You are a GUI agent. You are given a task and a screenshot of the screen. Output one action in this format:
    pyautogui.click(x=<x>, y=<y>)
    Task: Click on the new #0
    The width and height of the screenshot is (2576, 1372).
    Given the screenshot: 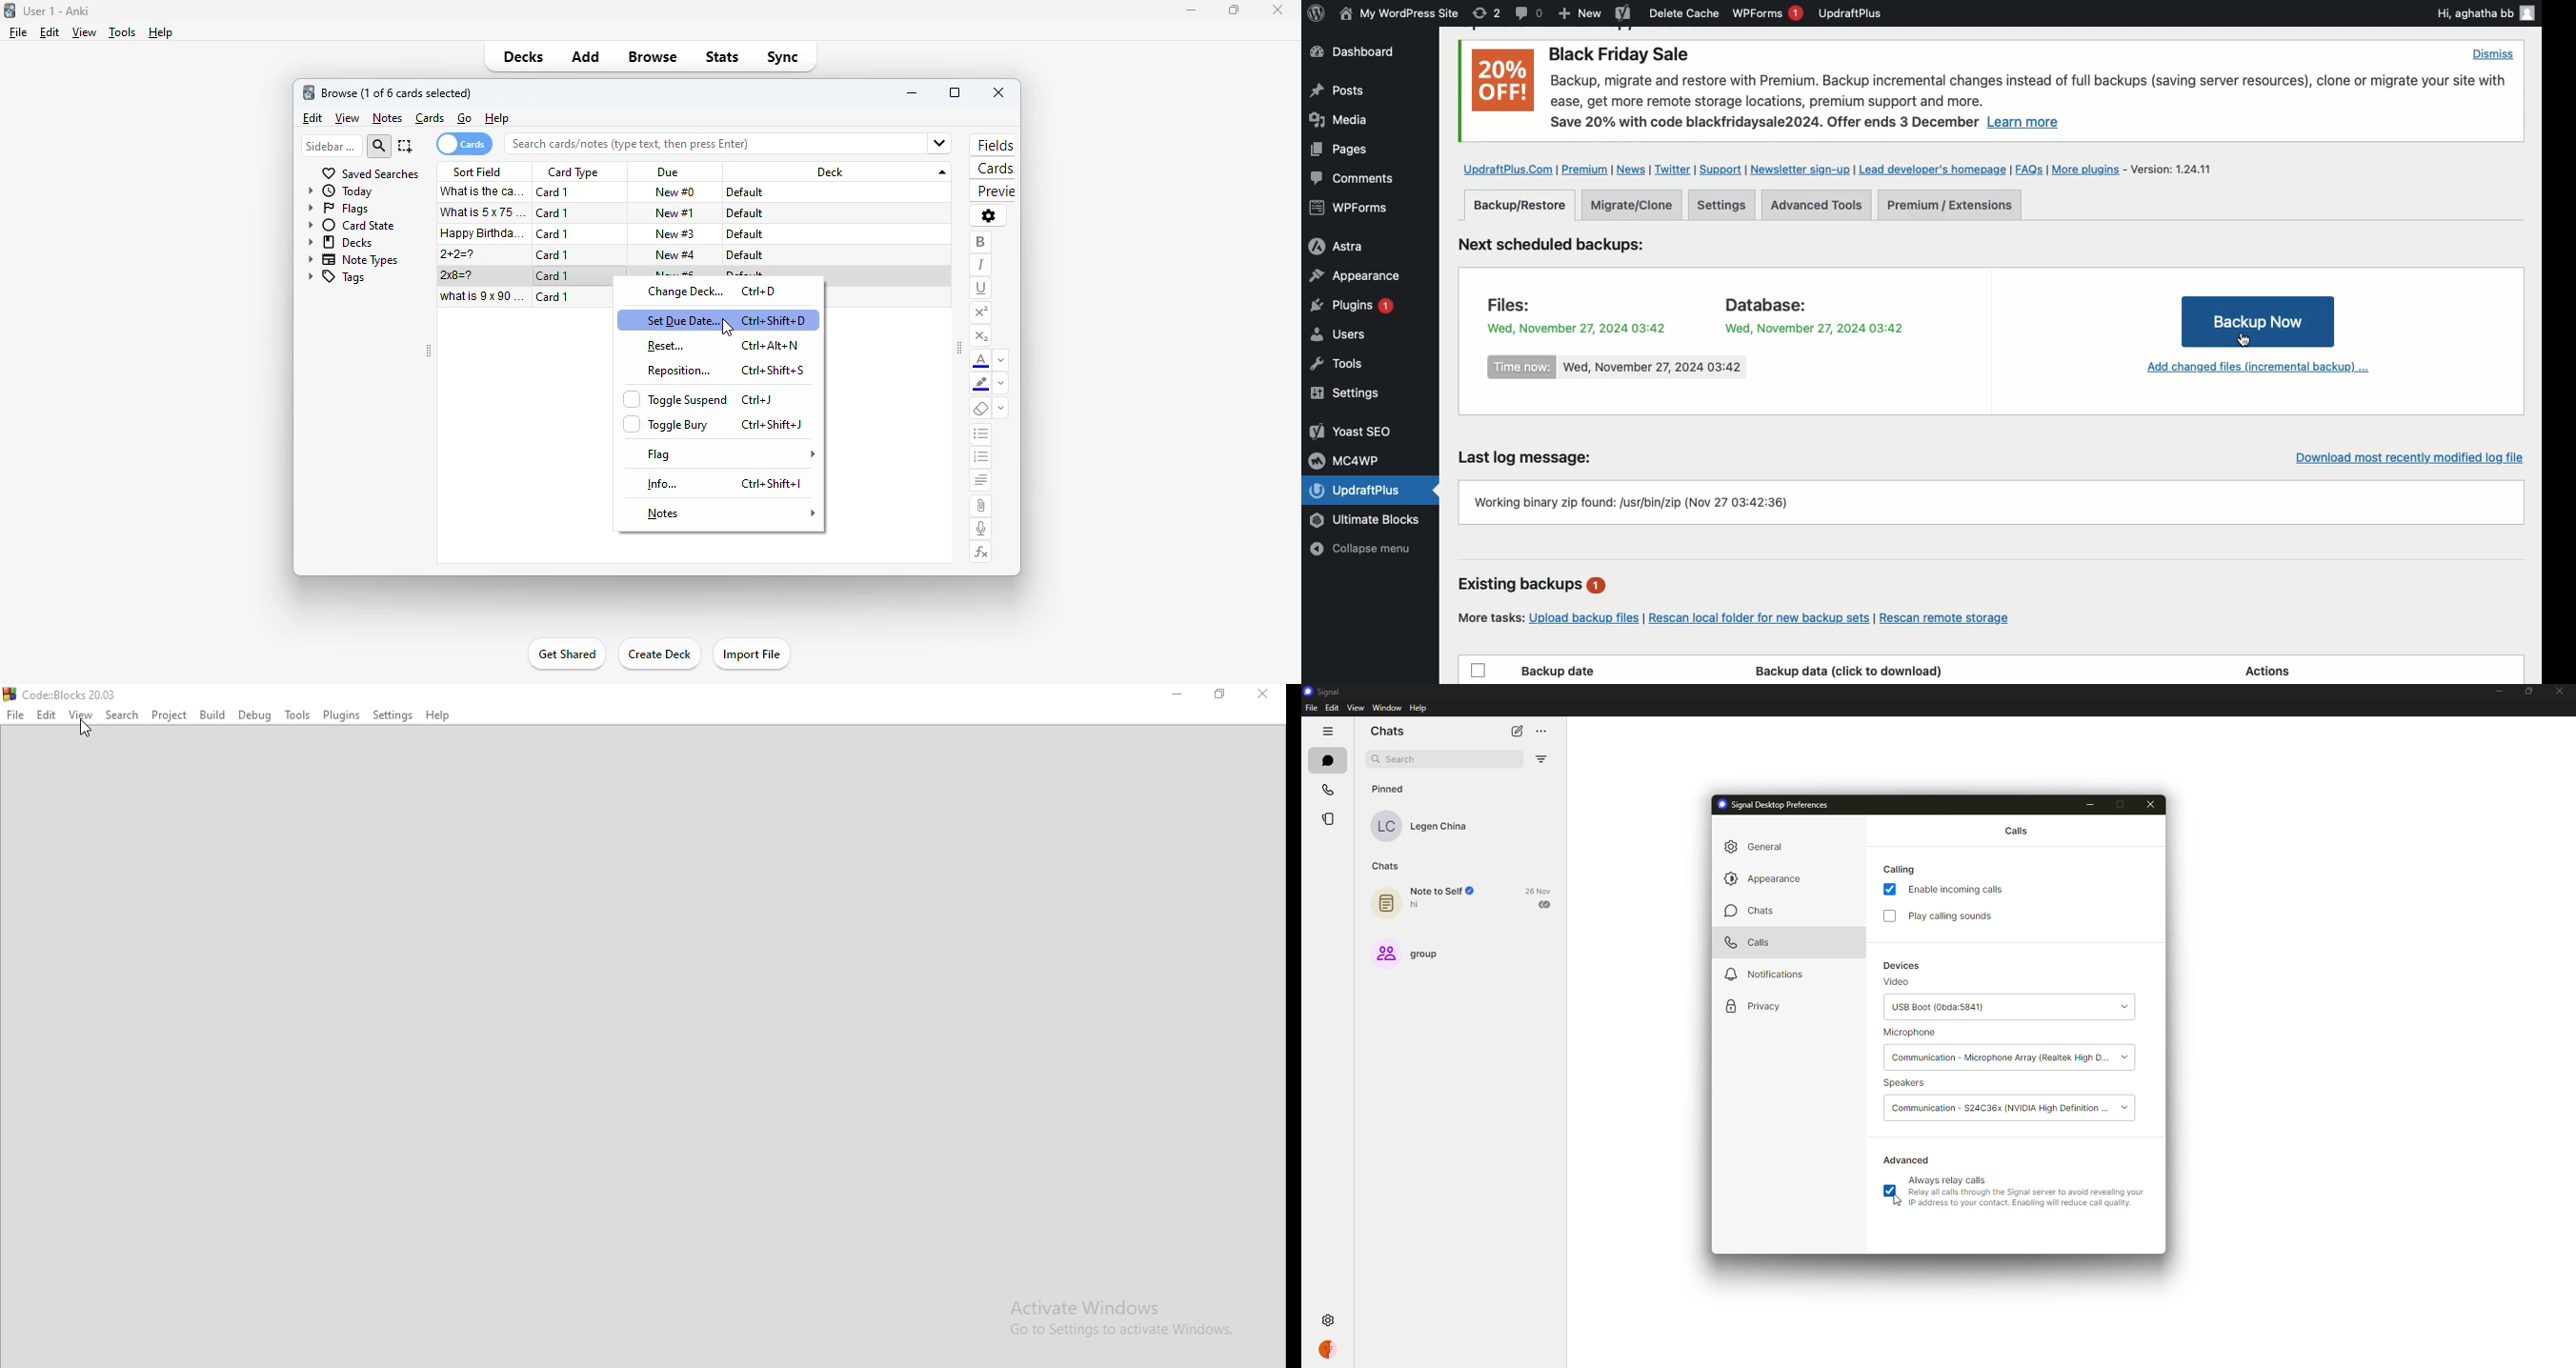 What is the action you would take?
    pyautogui.click(x=674, y=192)
    